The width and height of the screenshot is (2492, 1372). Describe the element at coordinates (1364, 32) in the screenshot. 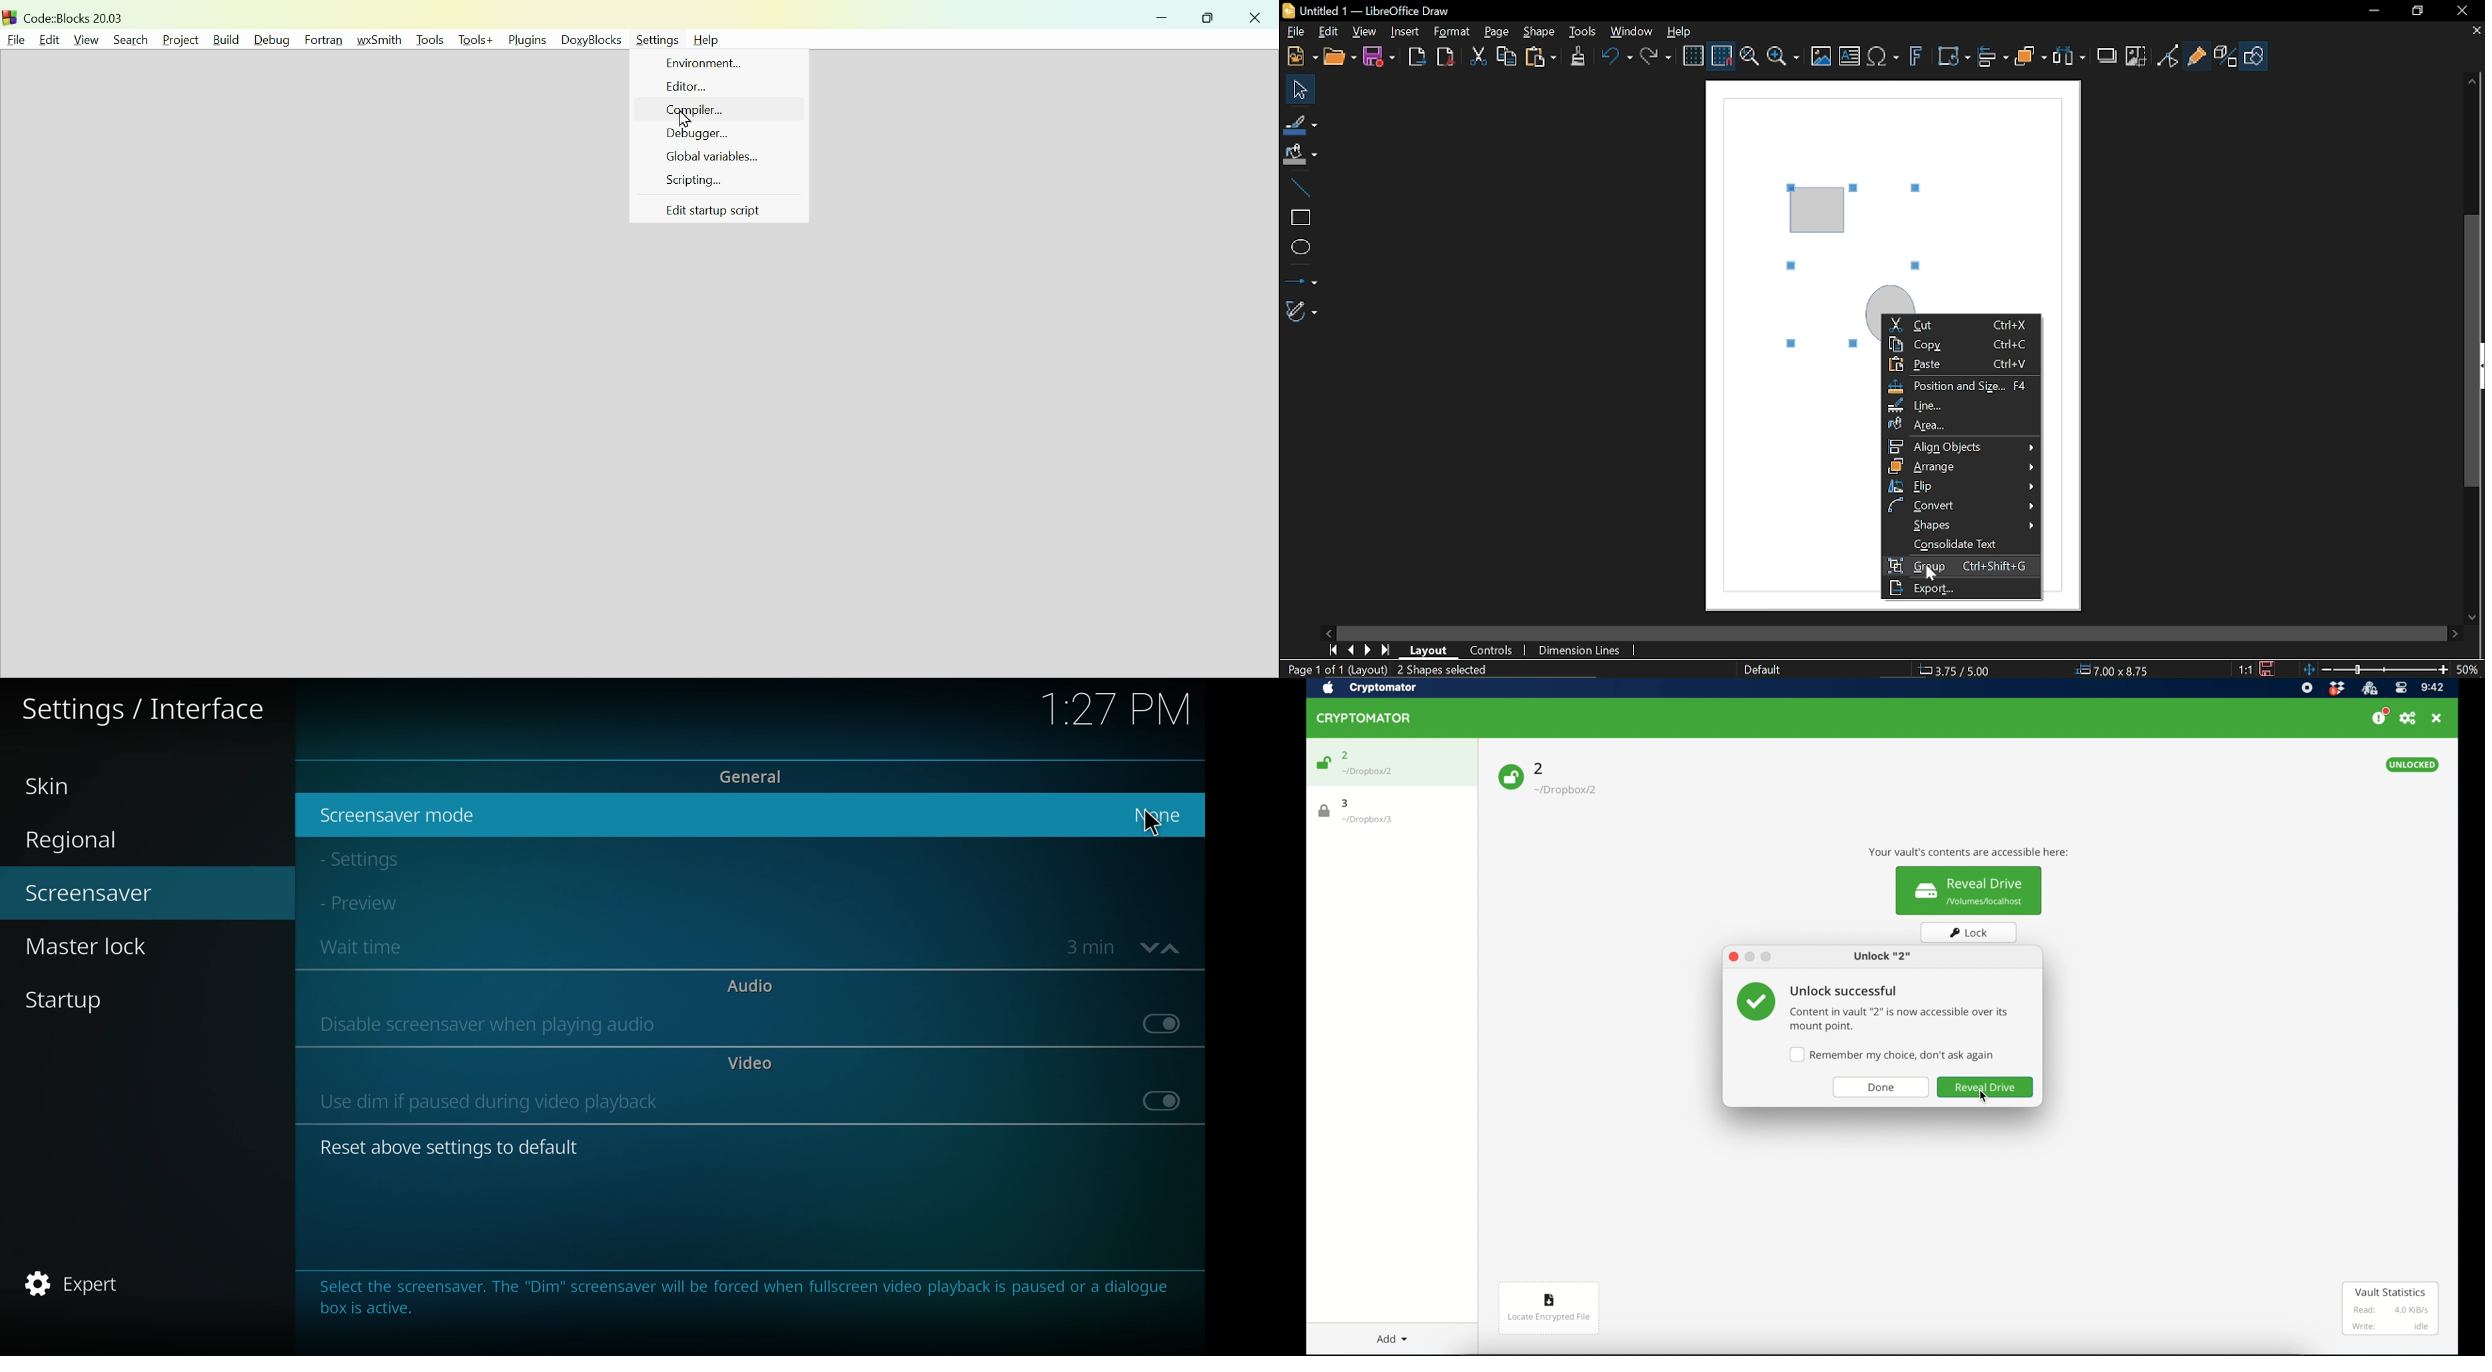

I see `View` at that location.